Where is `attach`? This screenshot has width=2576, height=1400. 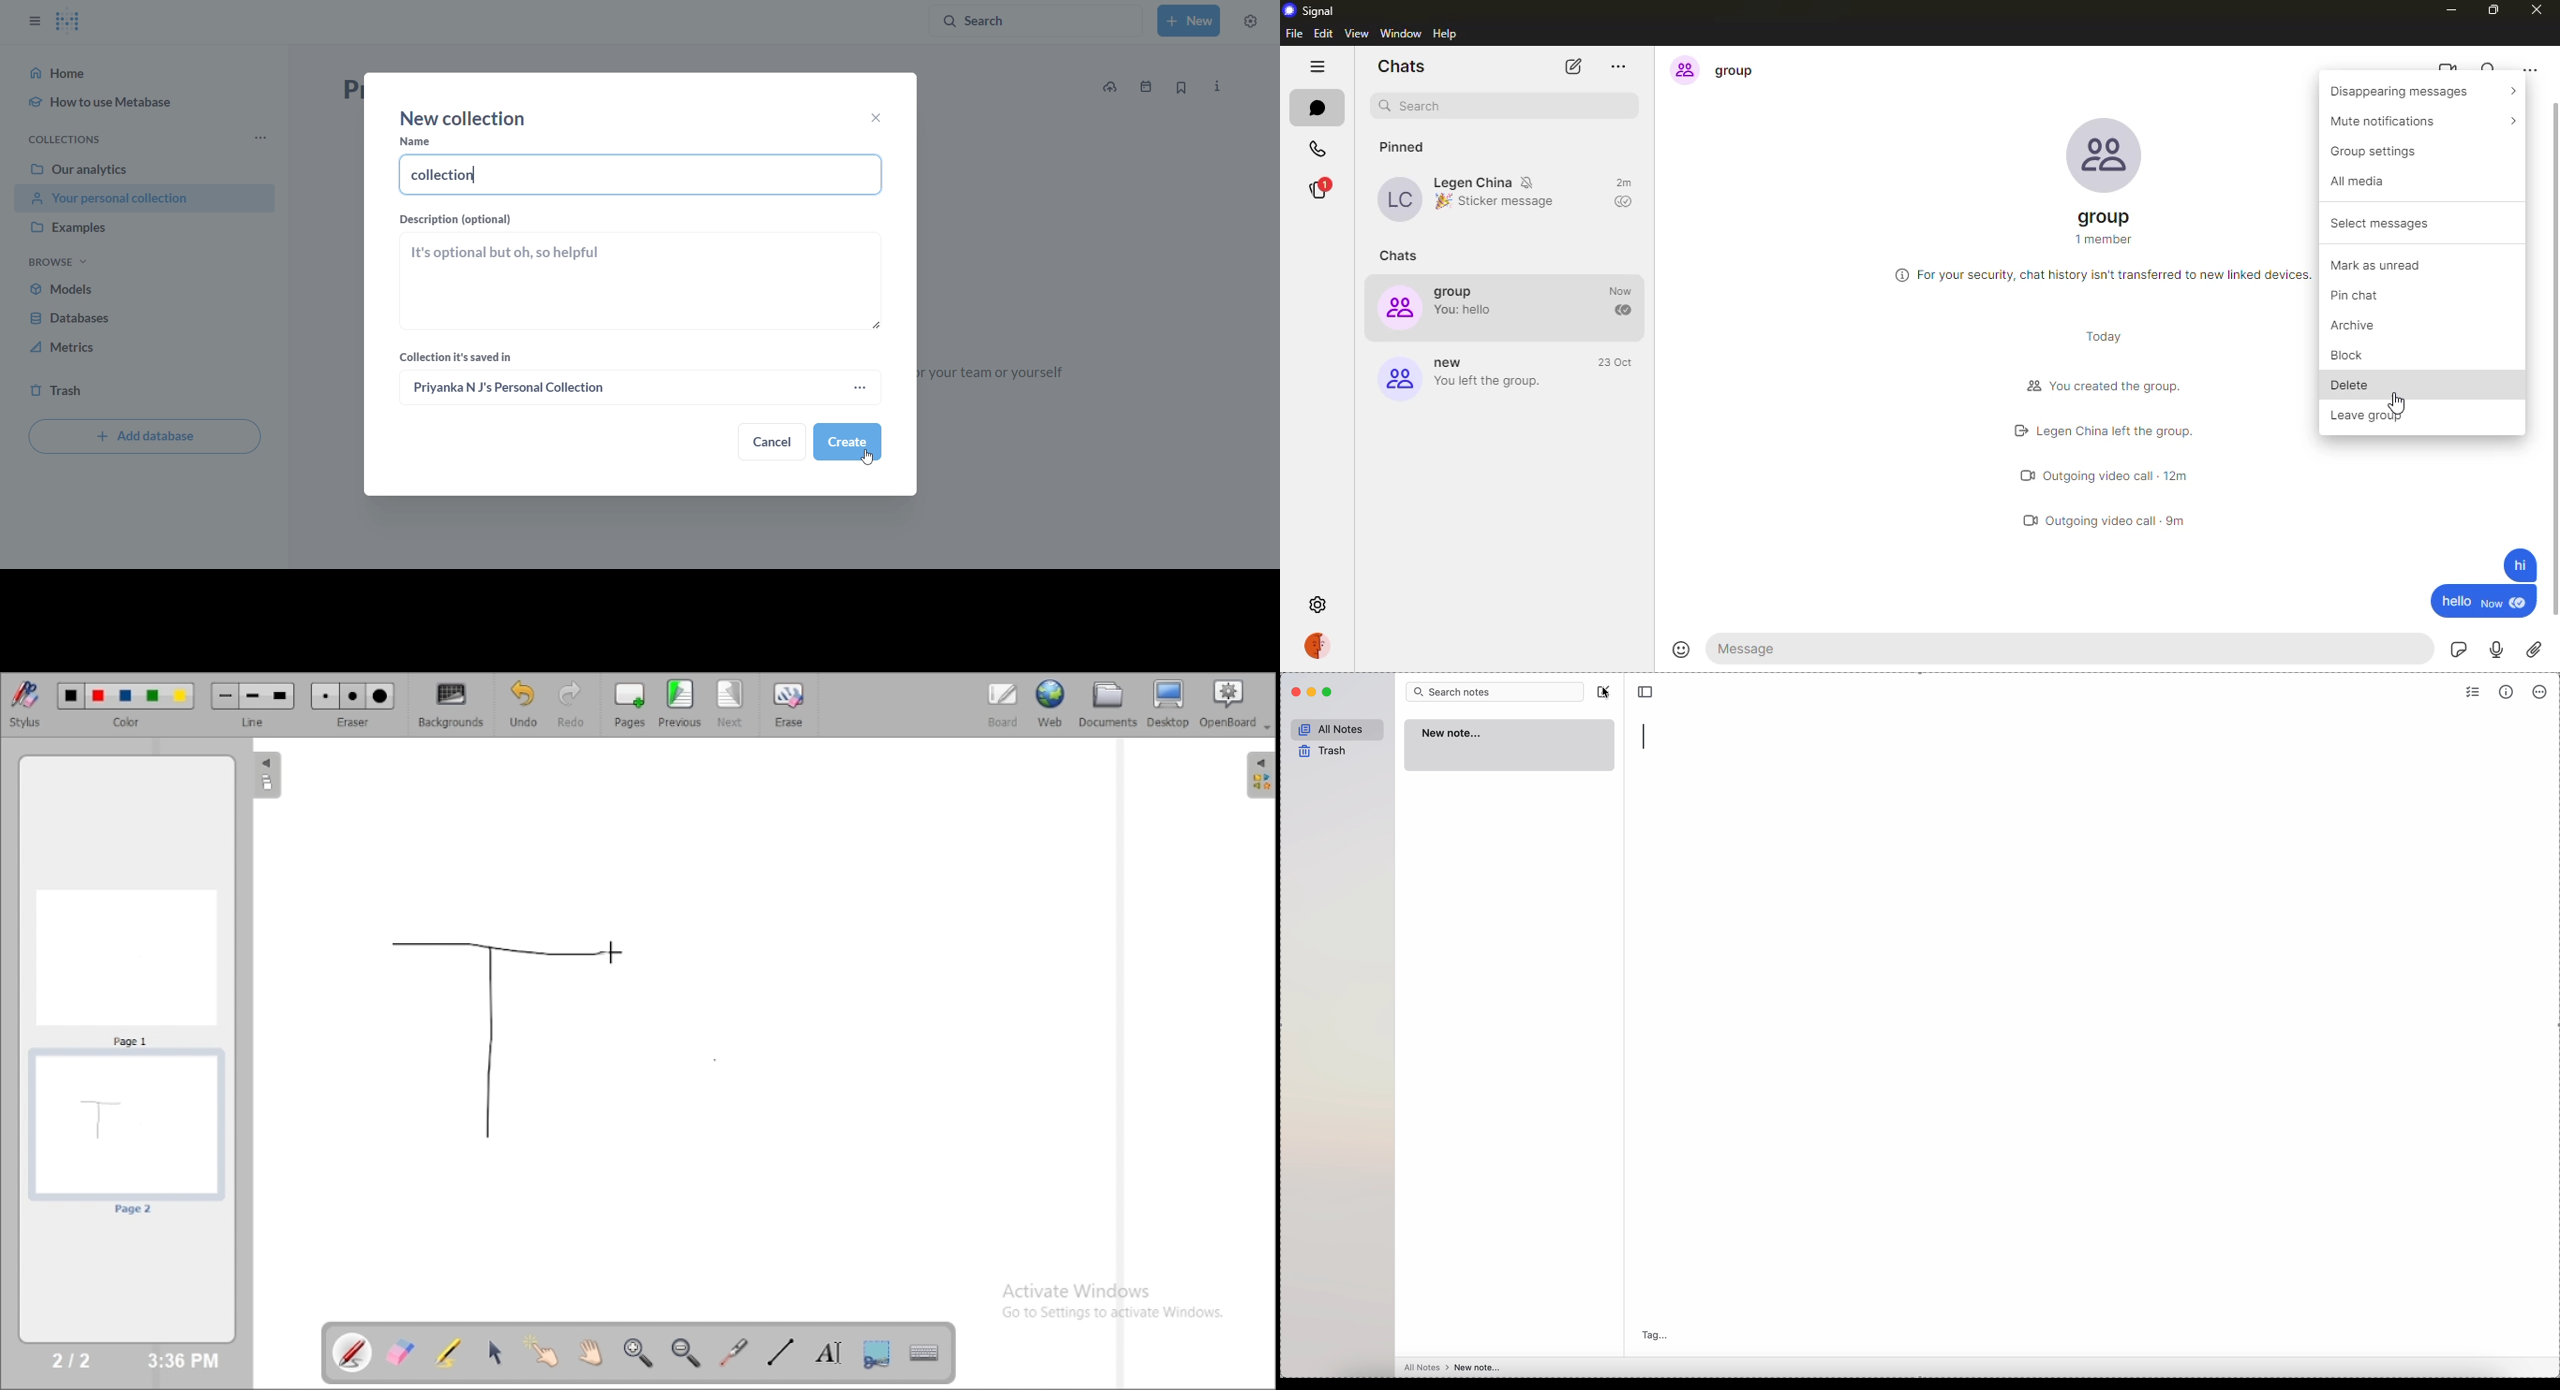 attach is located at coordinates (2533, 651).